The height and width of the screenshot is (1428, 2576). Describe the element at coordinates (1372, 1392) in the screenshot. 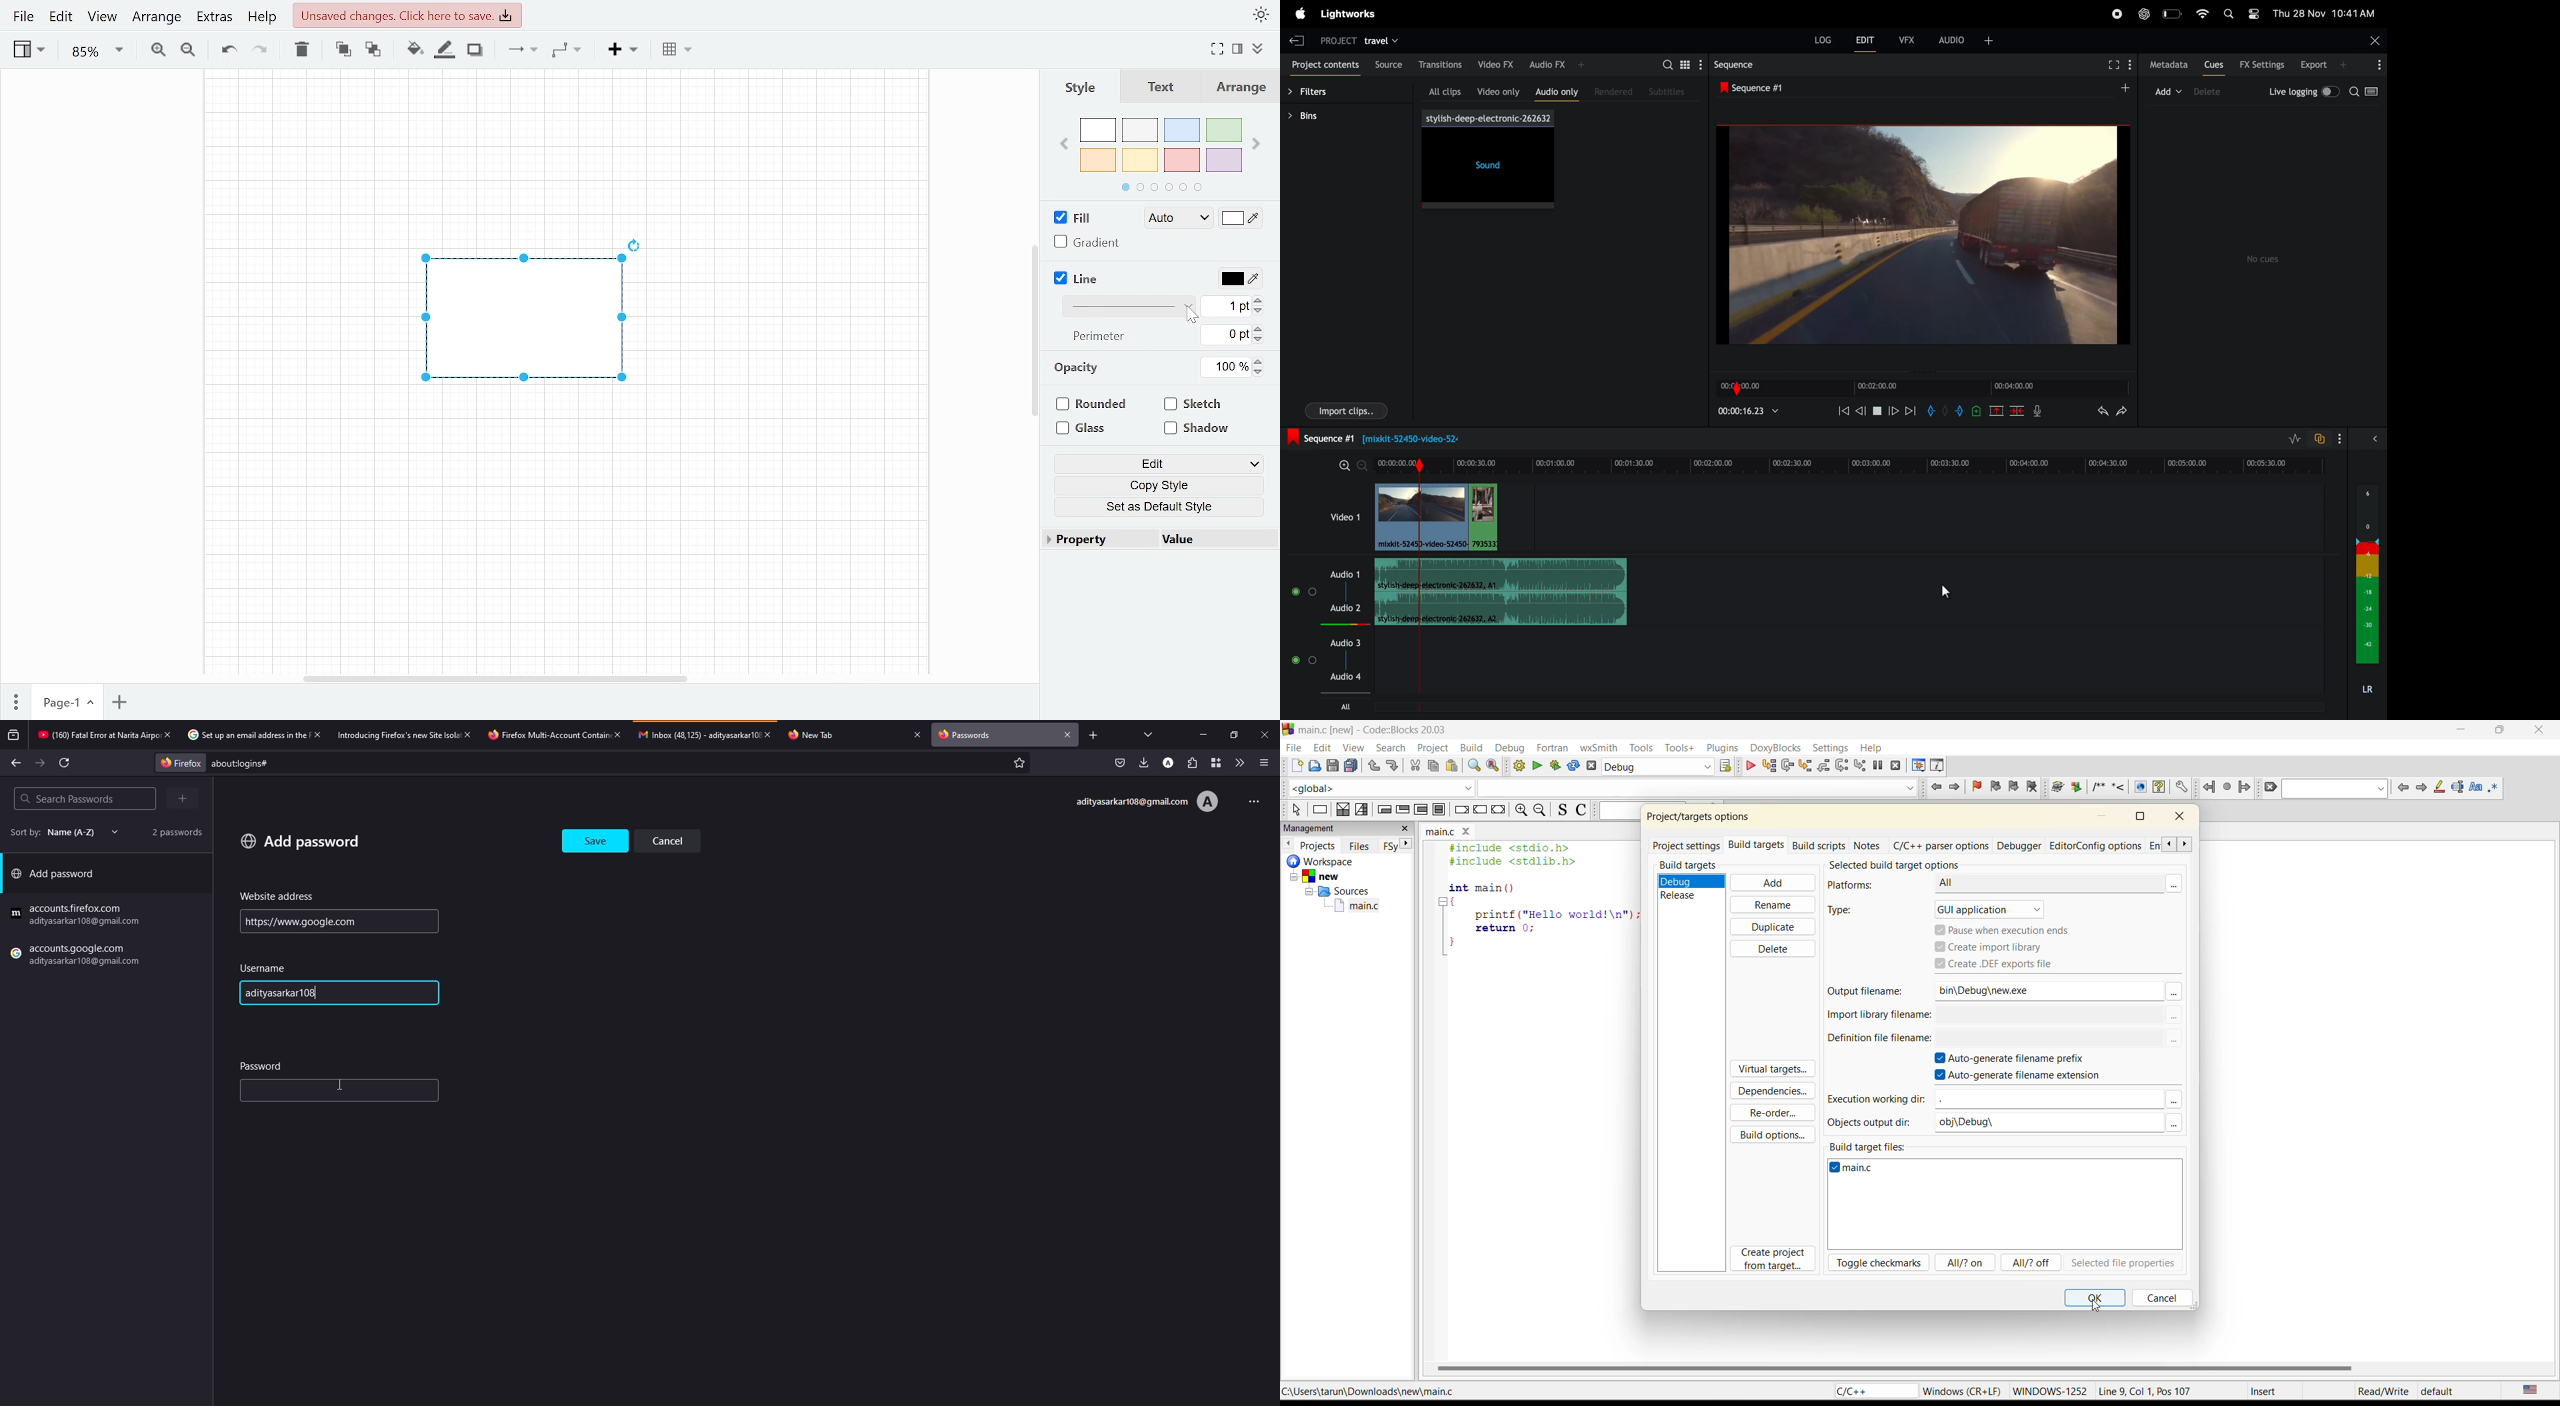

I see `C:\Users\tarun\Downloads\new\main.c` at that location.